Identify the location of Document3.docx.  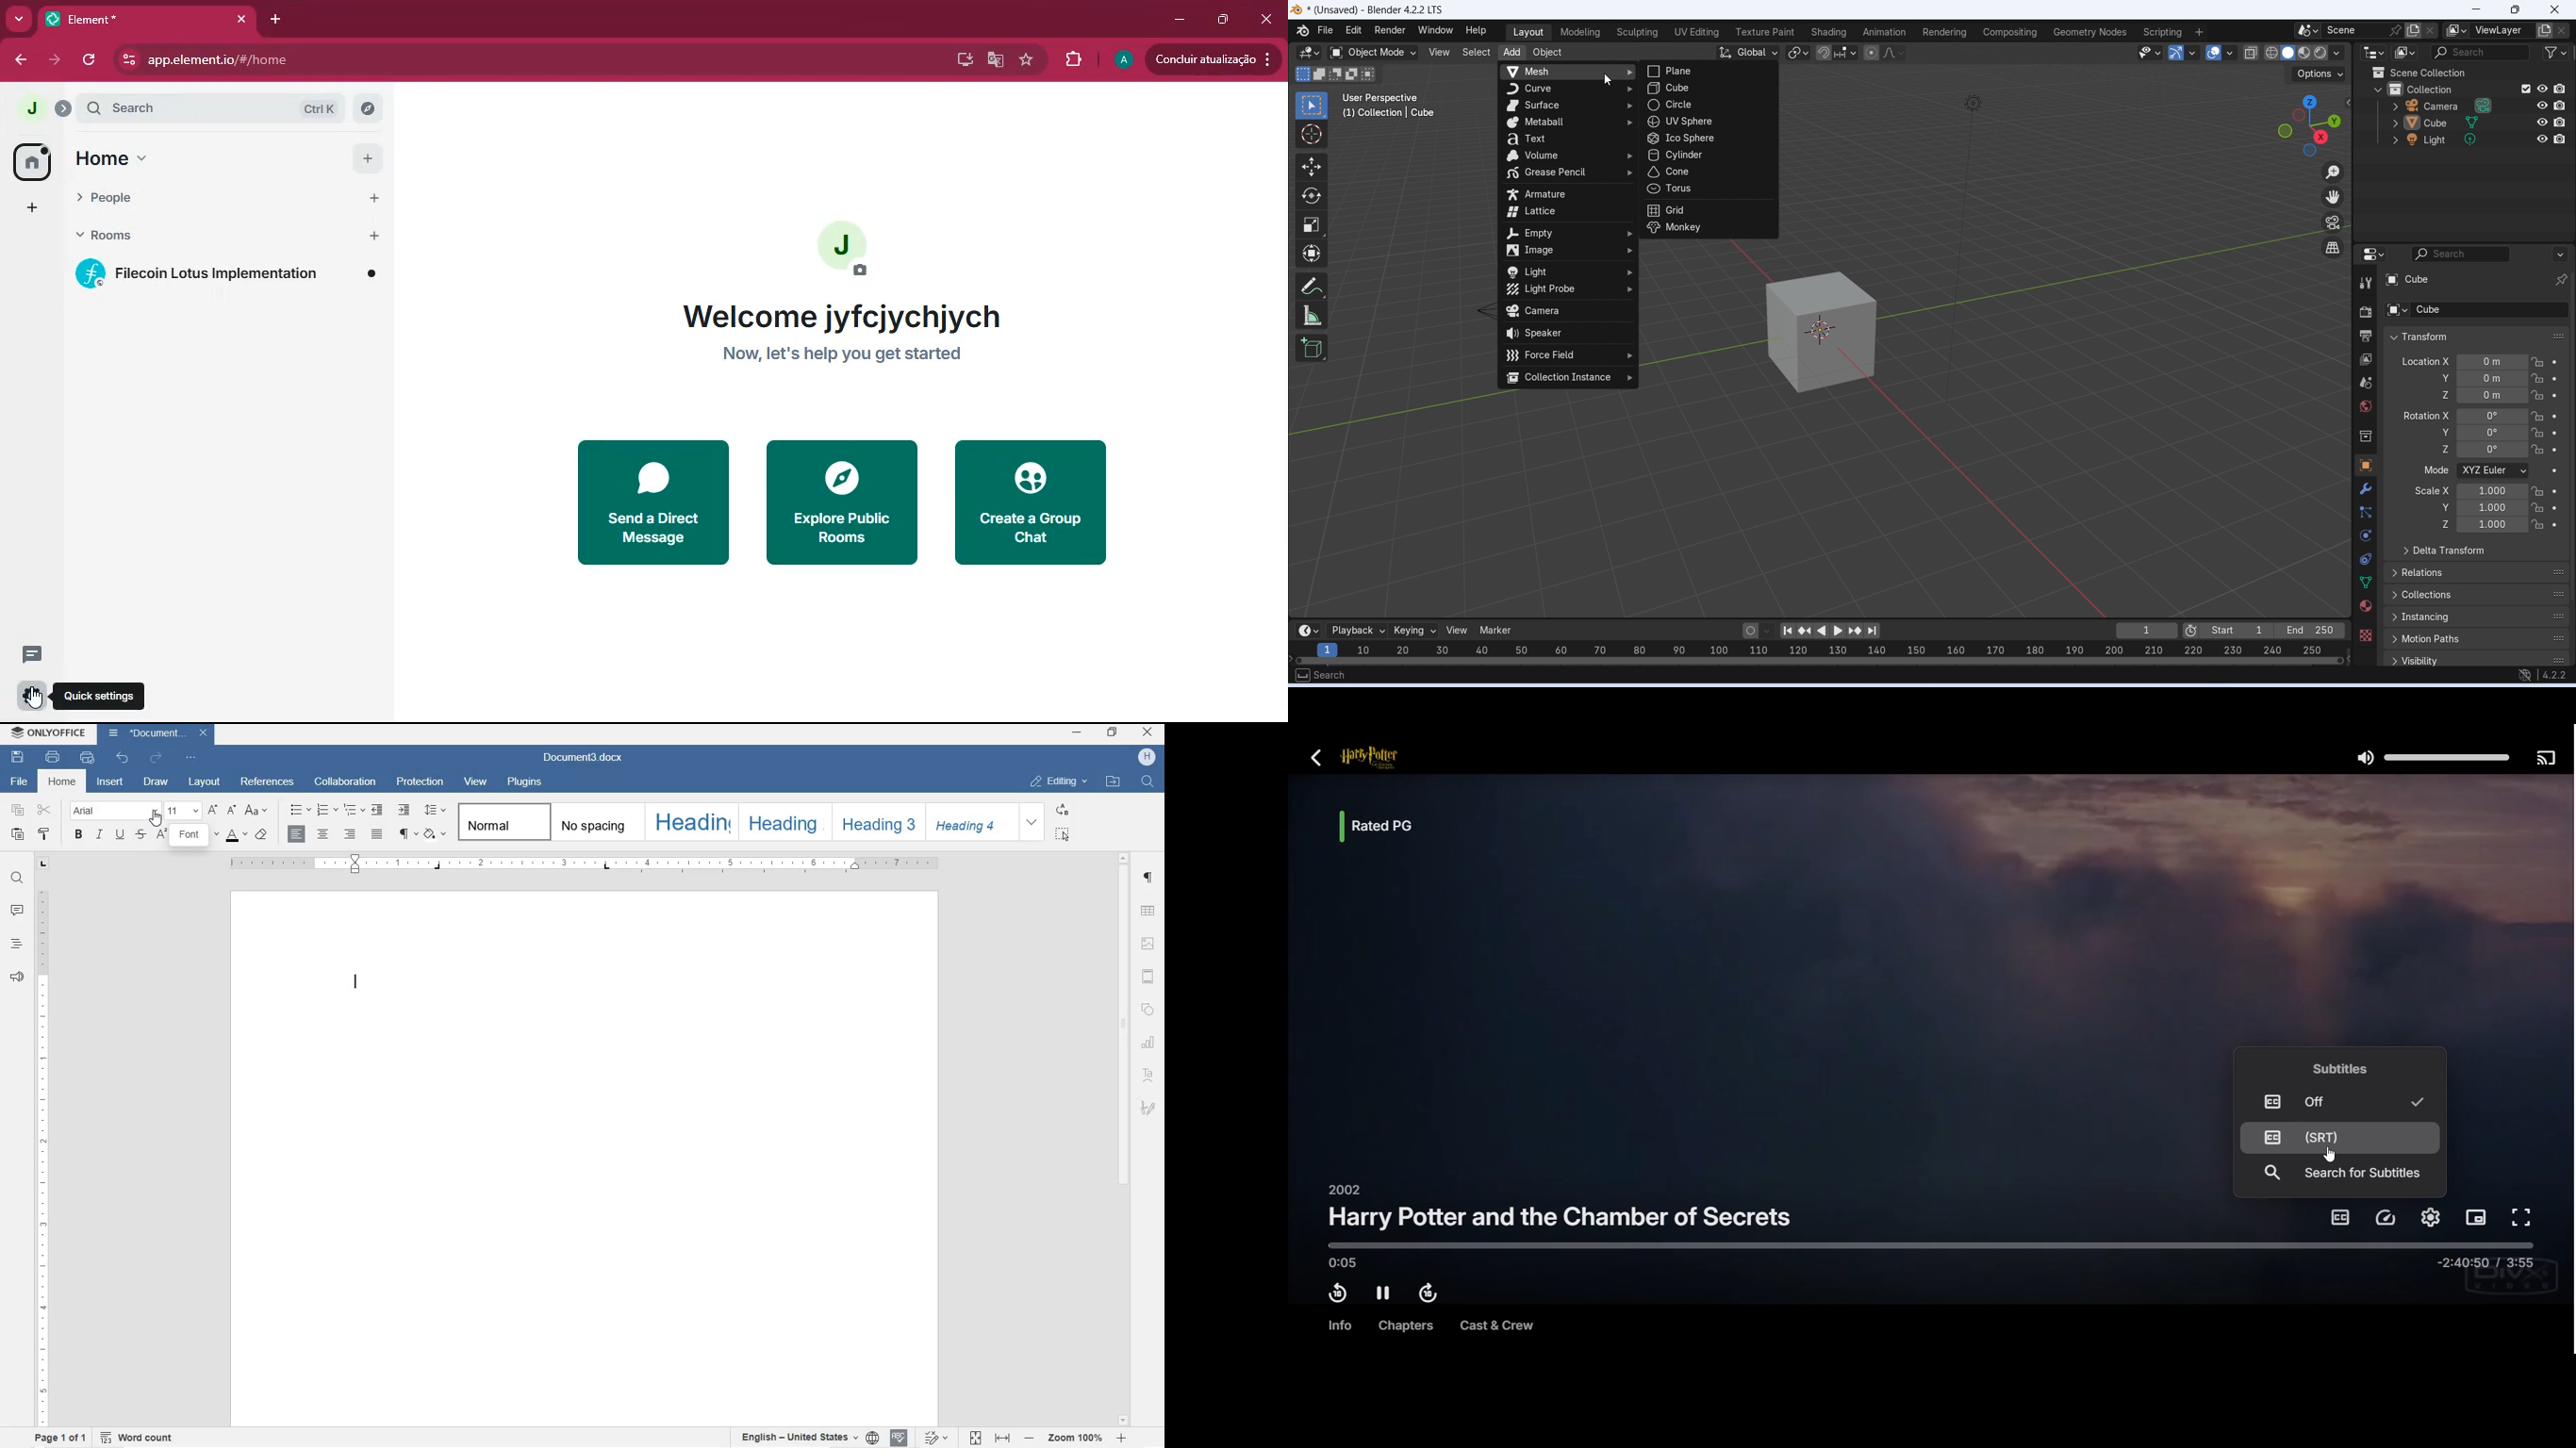
(593, 758).